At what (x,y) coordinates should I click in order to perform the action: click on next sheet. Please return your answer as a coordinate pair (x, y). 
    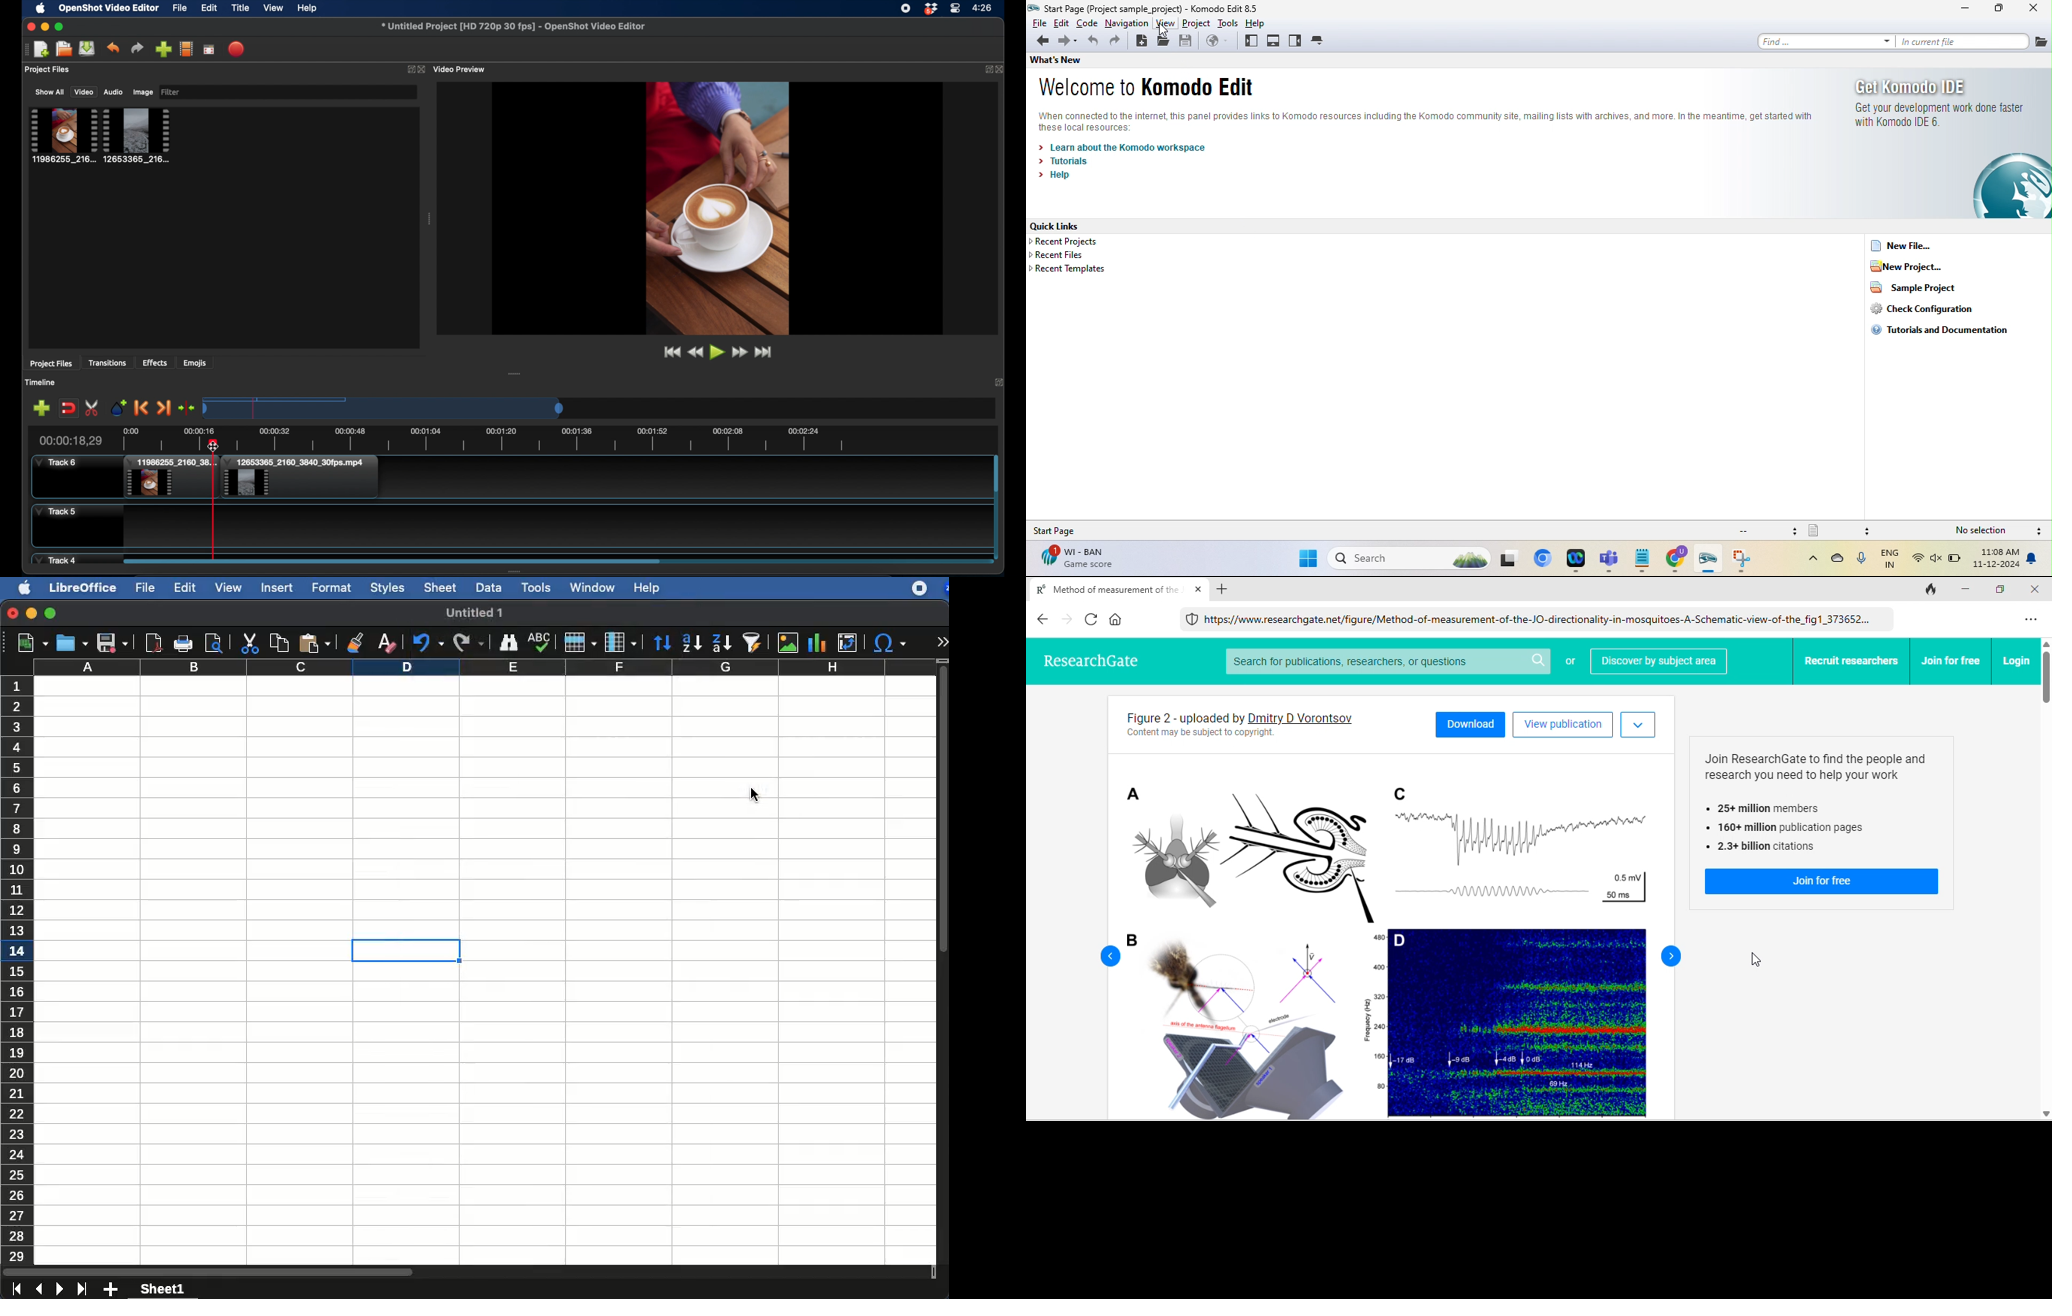
    Looking at the image, I should click on (61, 1290).